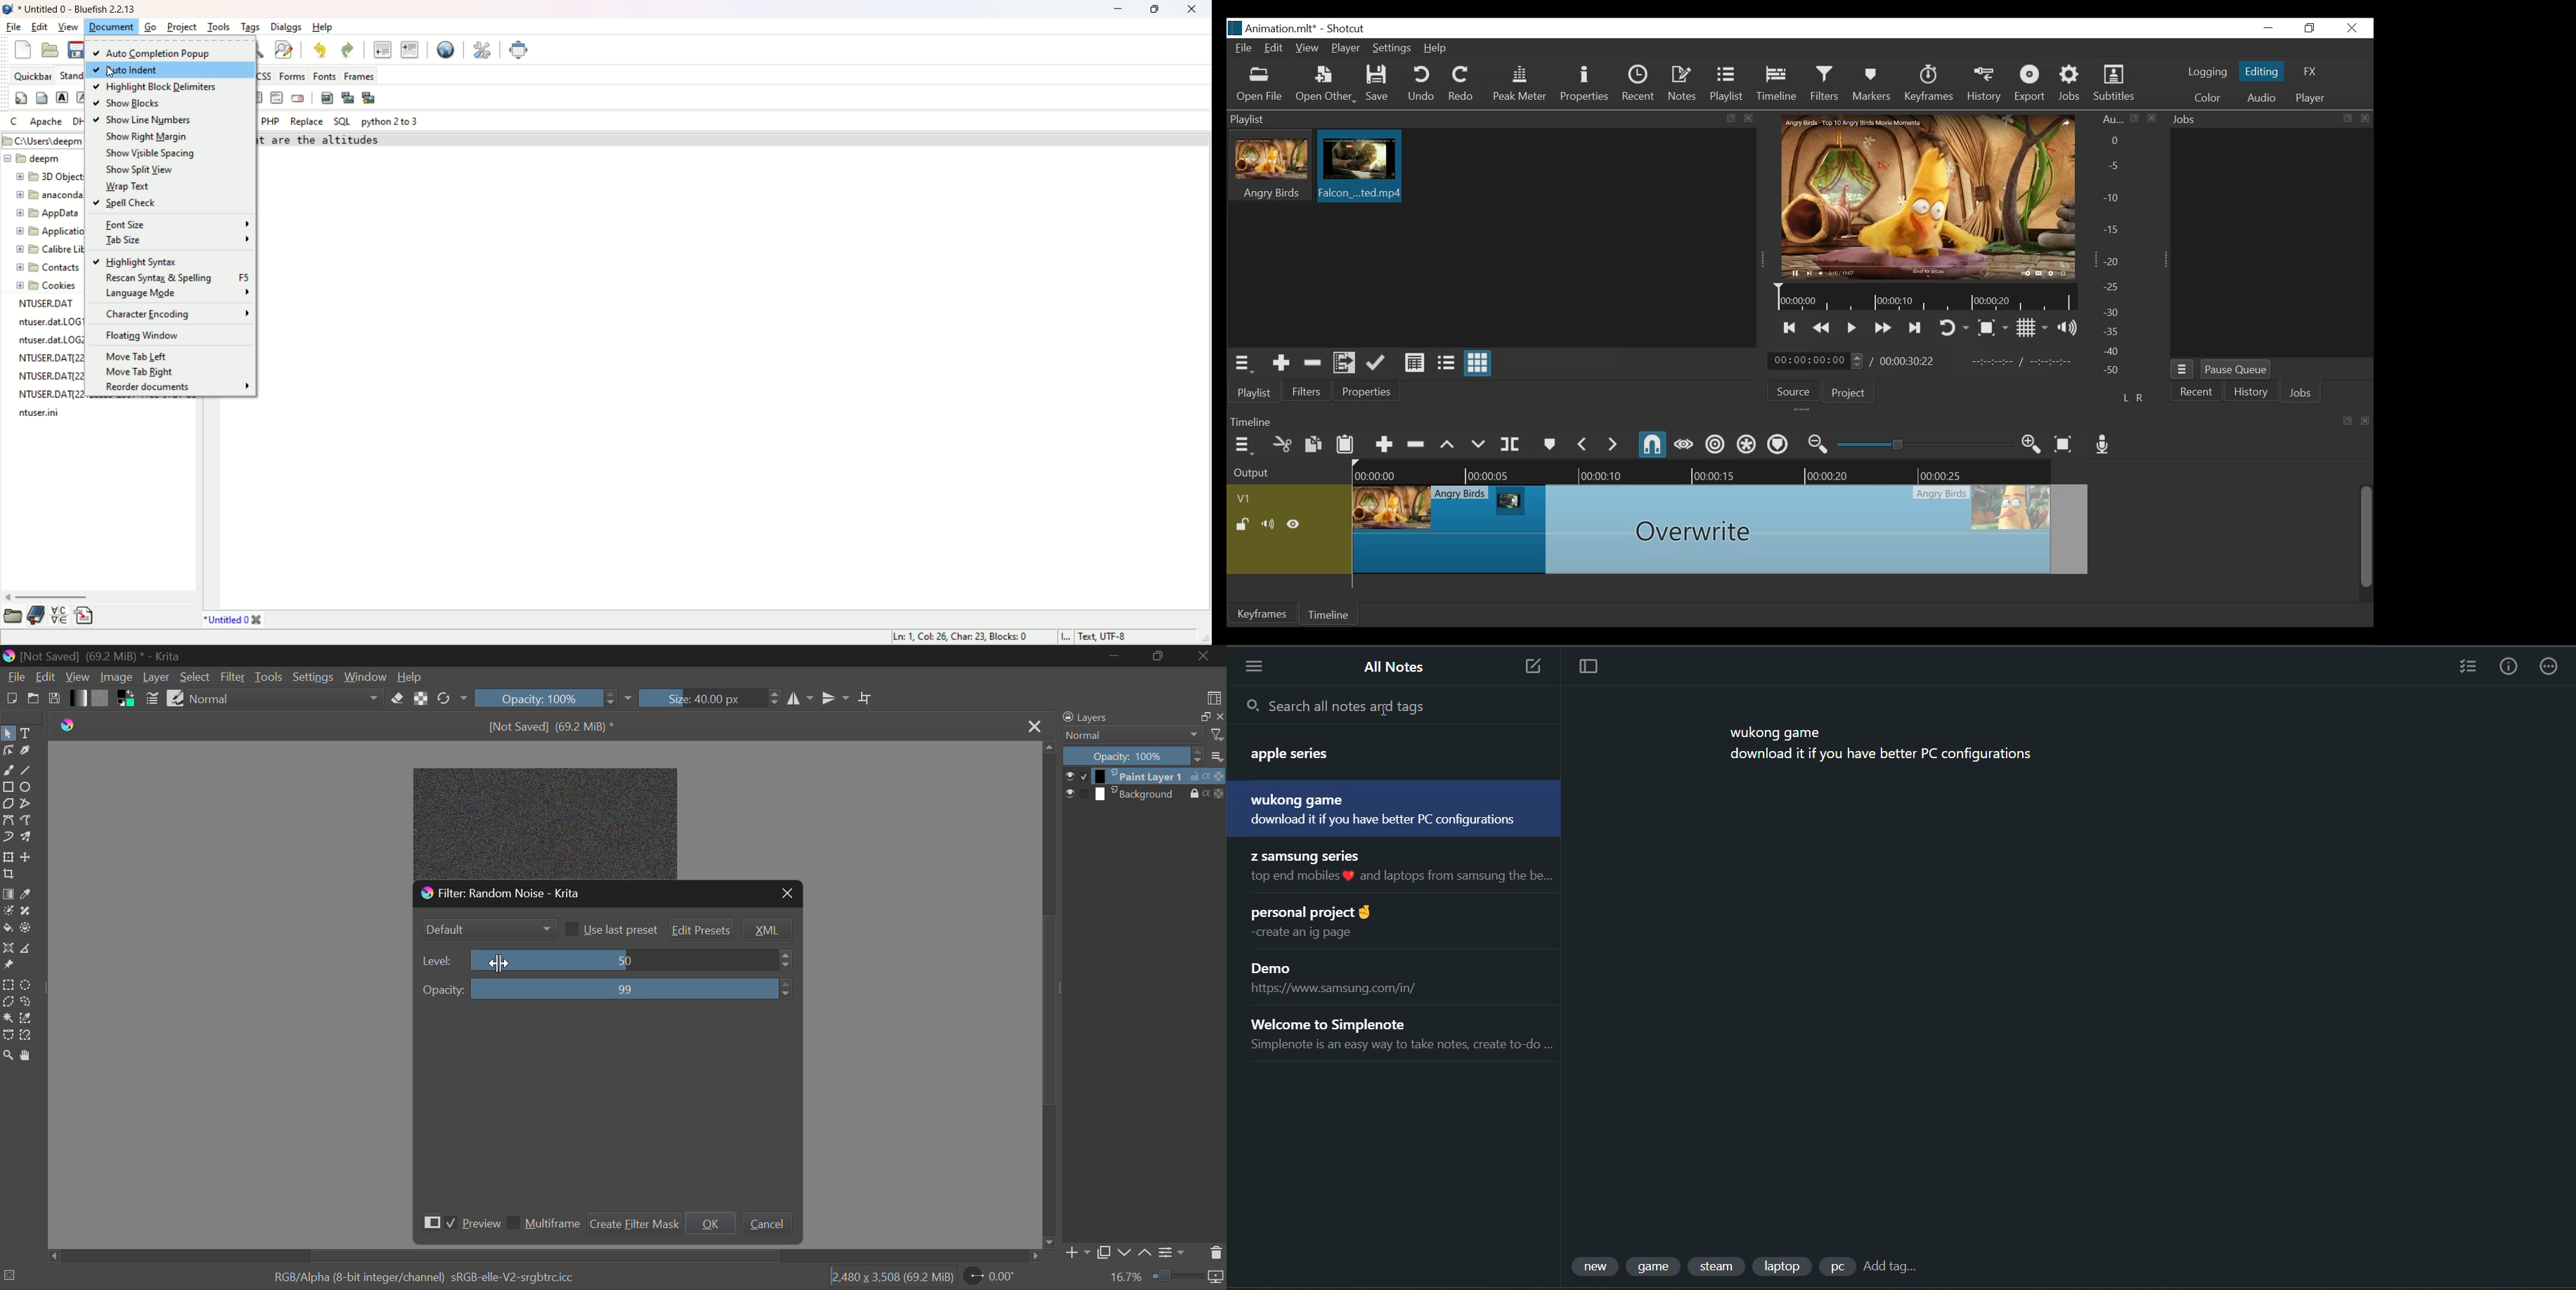  I want to click on Shotcut, so click(1350, 29).